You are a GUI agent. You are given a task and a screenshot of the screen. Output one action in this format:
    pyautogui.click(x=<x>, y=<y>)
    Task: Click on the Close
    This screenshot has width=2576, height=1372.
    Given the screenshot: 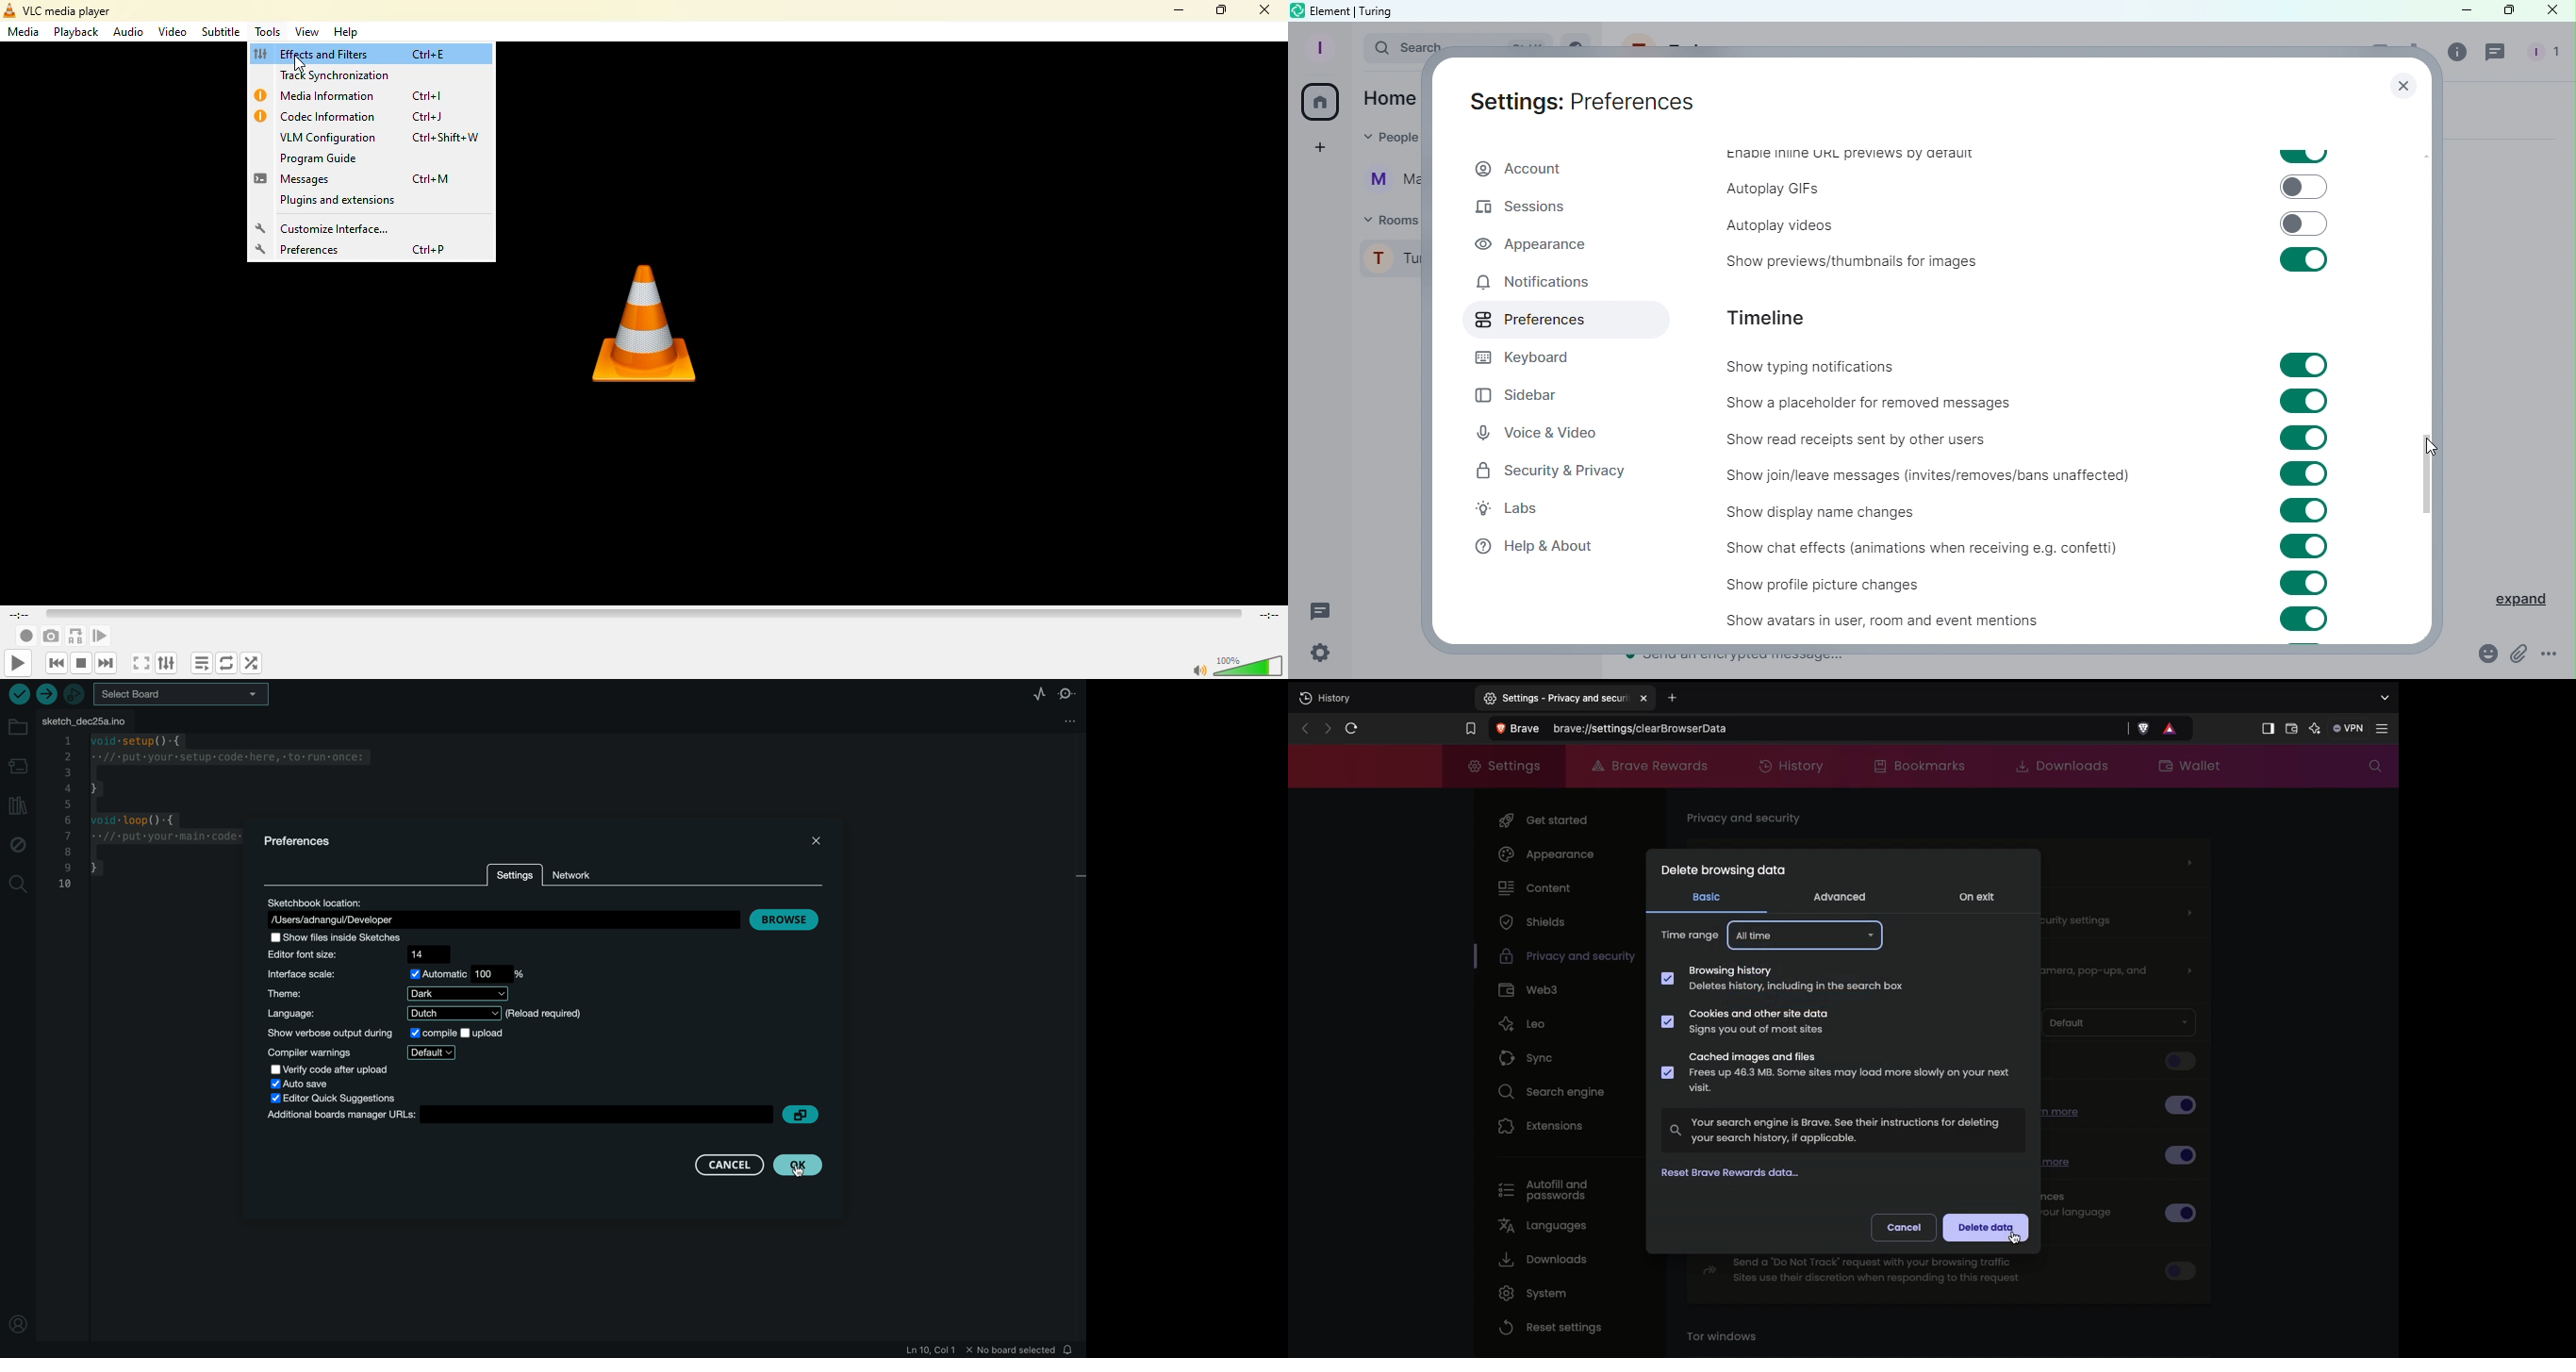 What is the action you would take?
    pyautogui.click(x=2400, y=89)
    